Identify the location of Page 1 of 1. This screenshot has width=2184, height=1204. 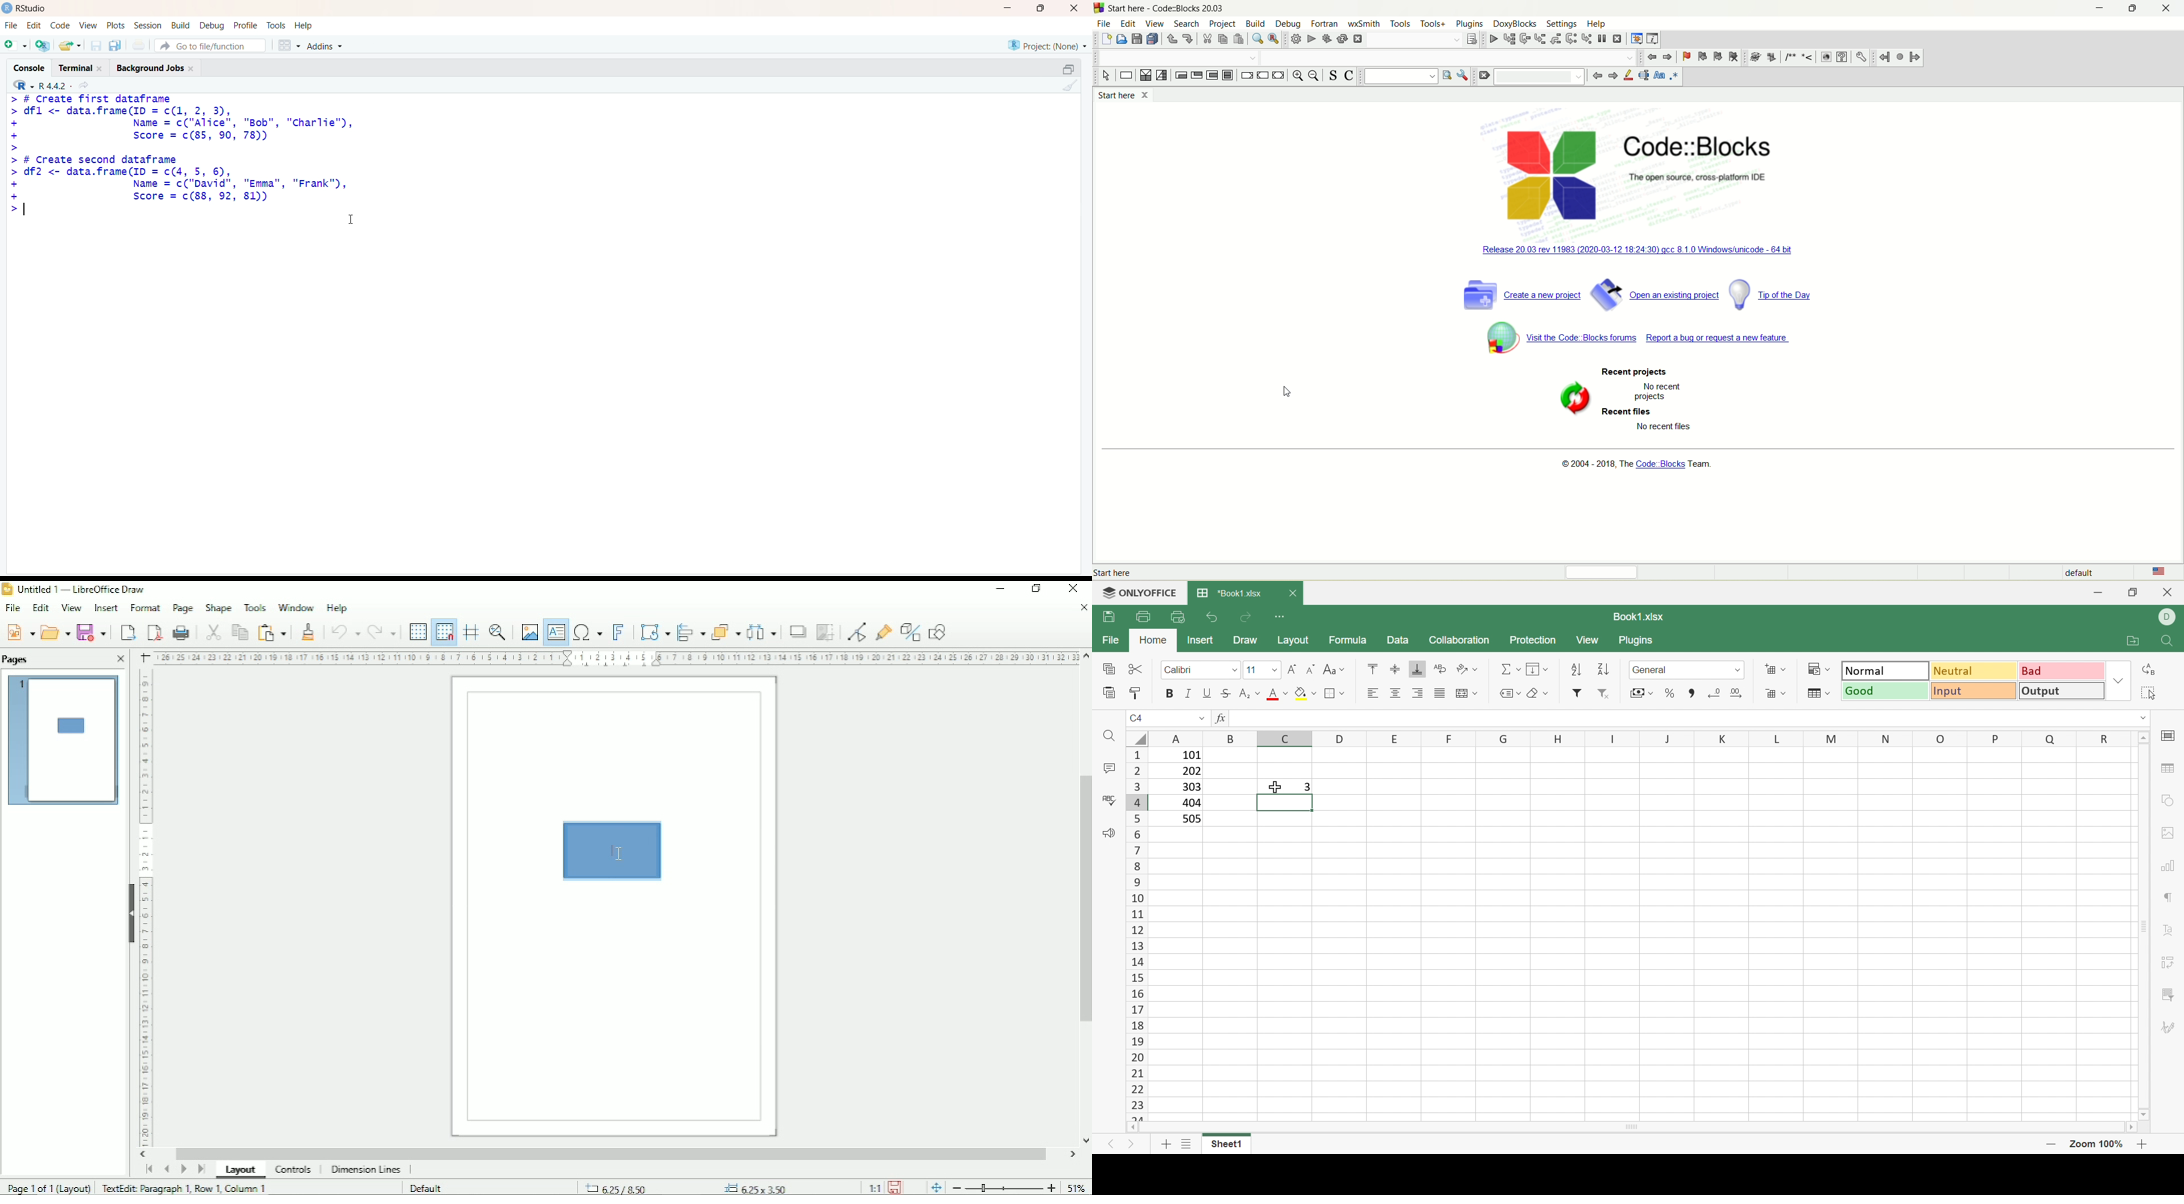
(49, 1187).